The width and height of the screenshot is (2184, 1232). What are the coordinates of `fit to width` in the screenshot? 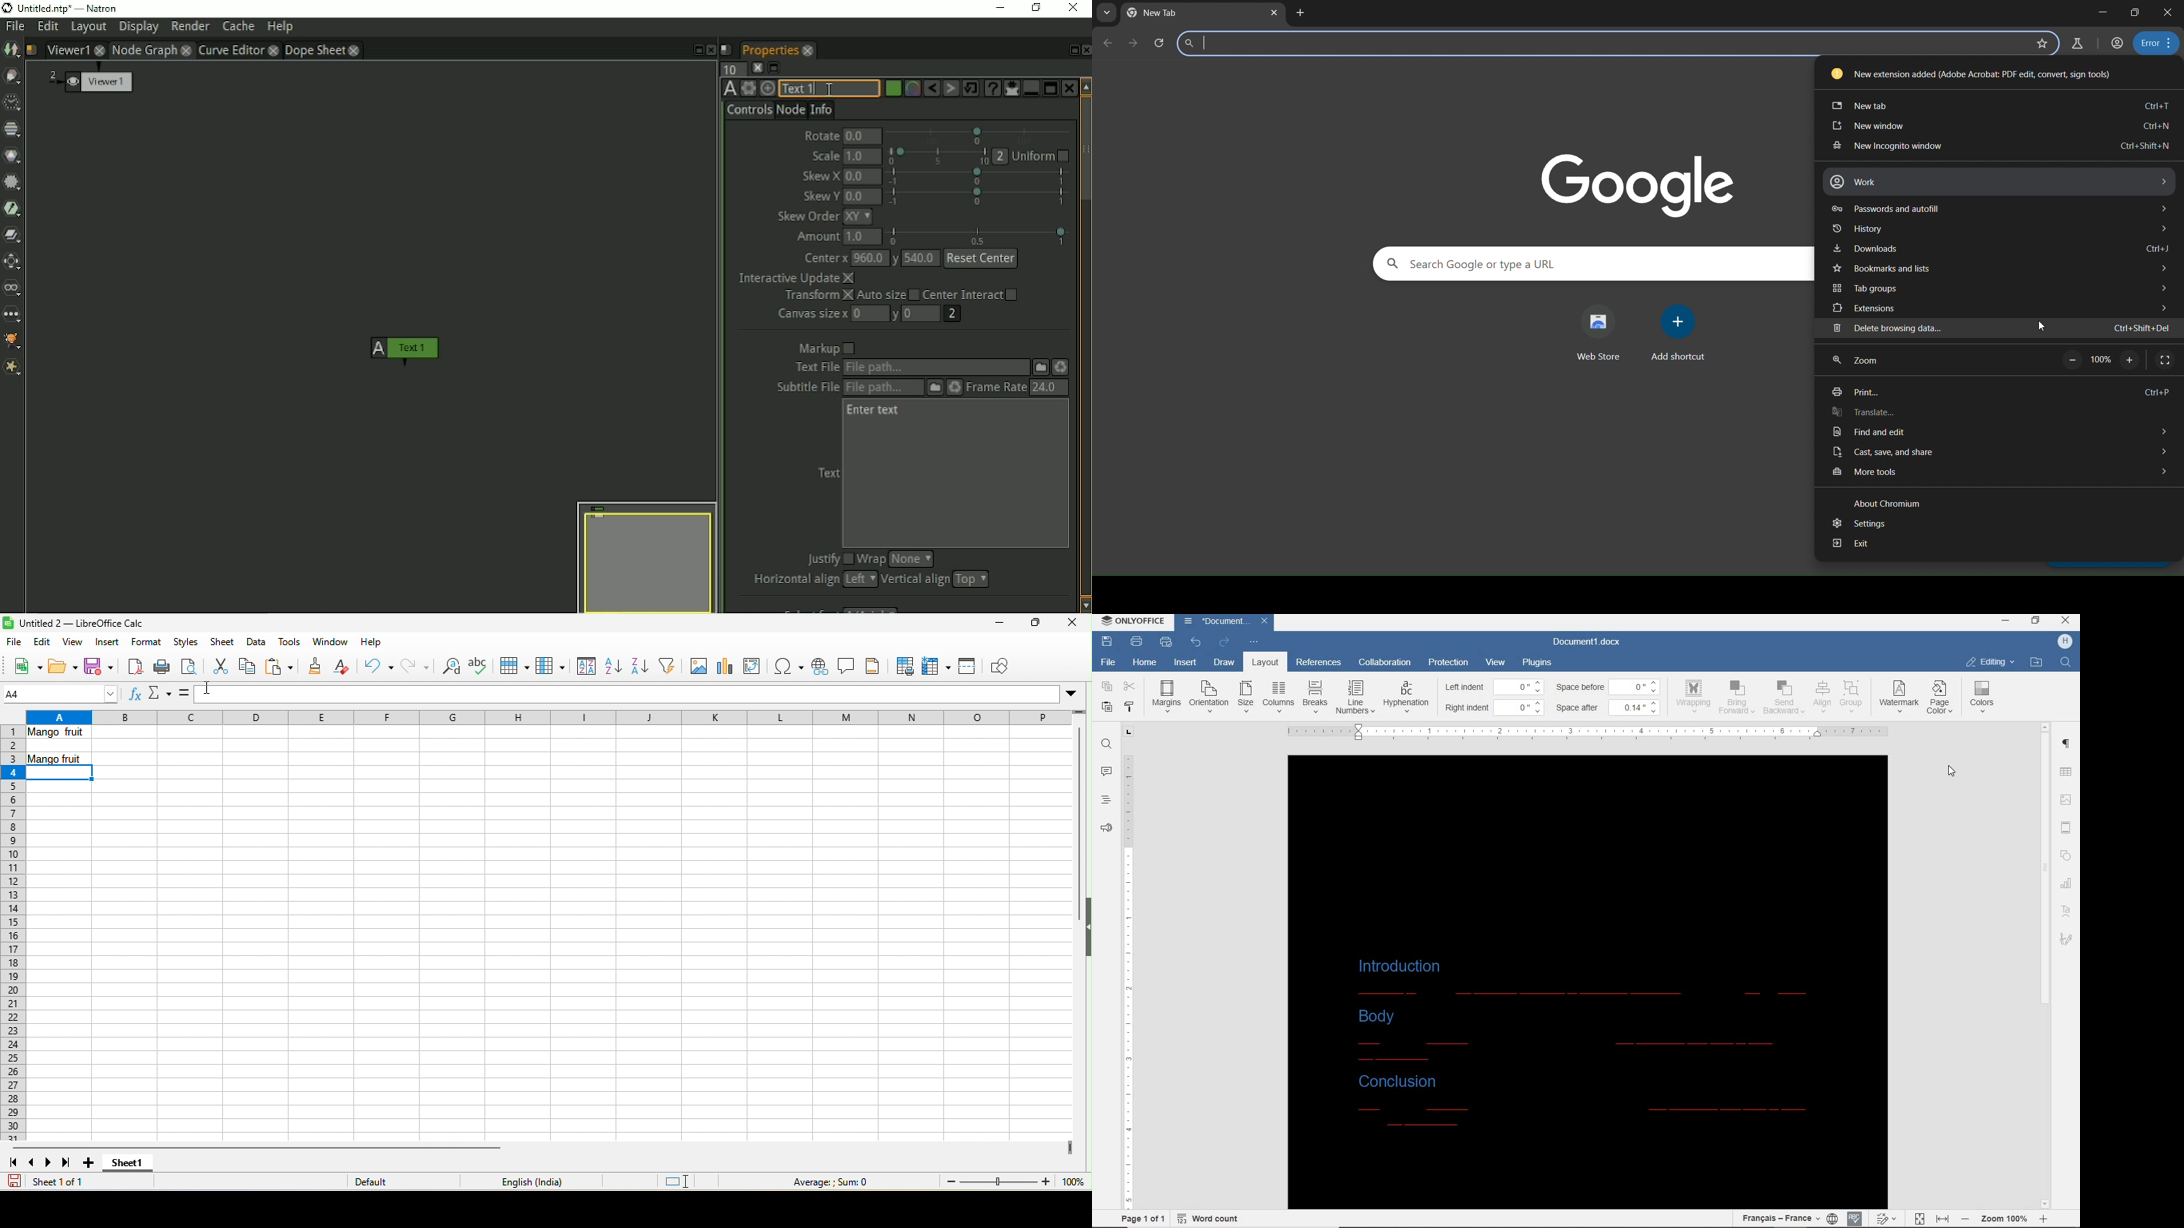 It's located at (1943, 1219).